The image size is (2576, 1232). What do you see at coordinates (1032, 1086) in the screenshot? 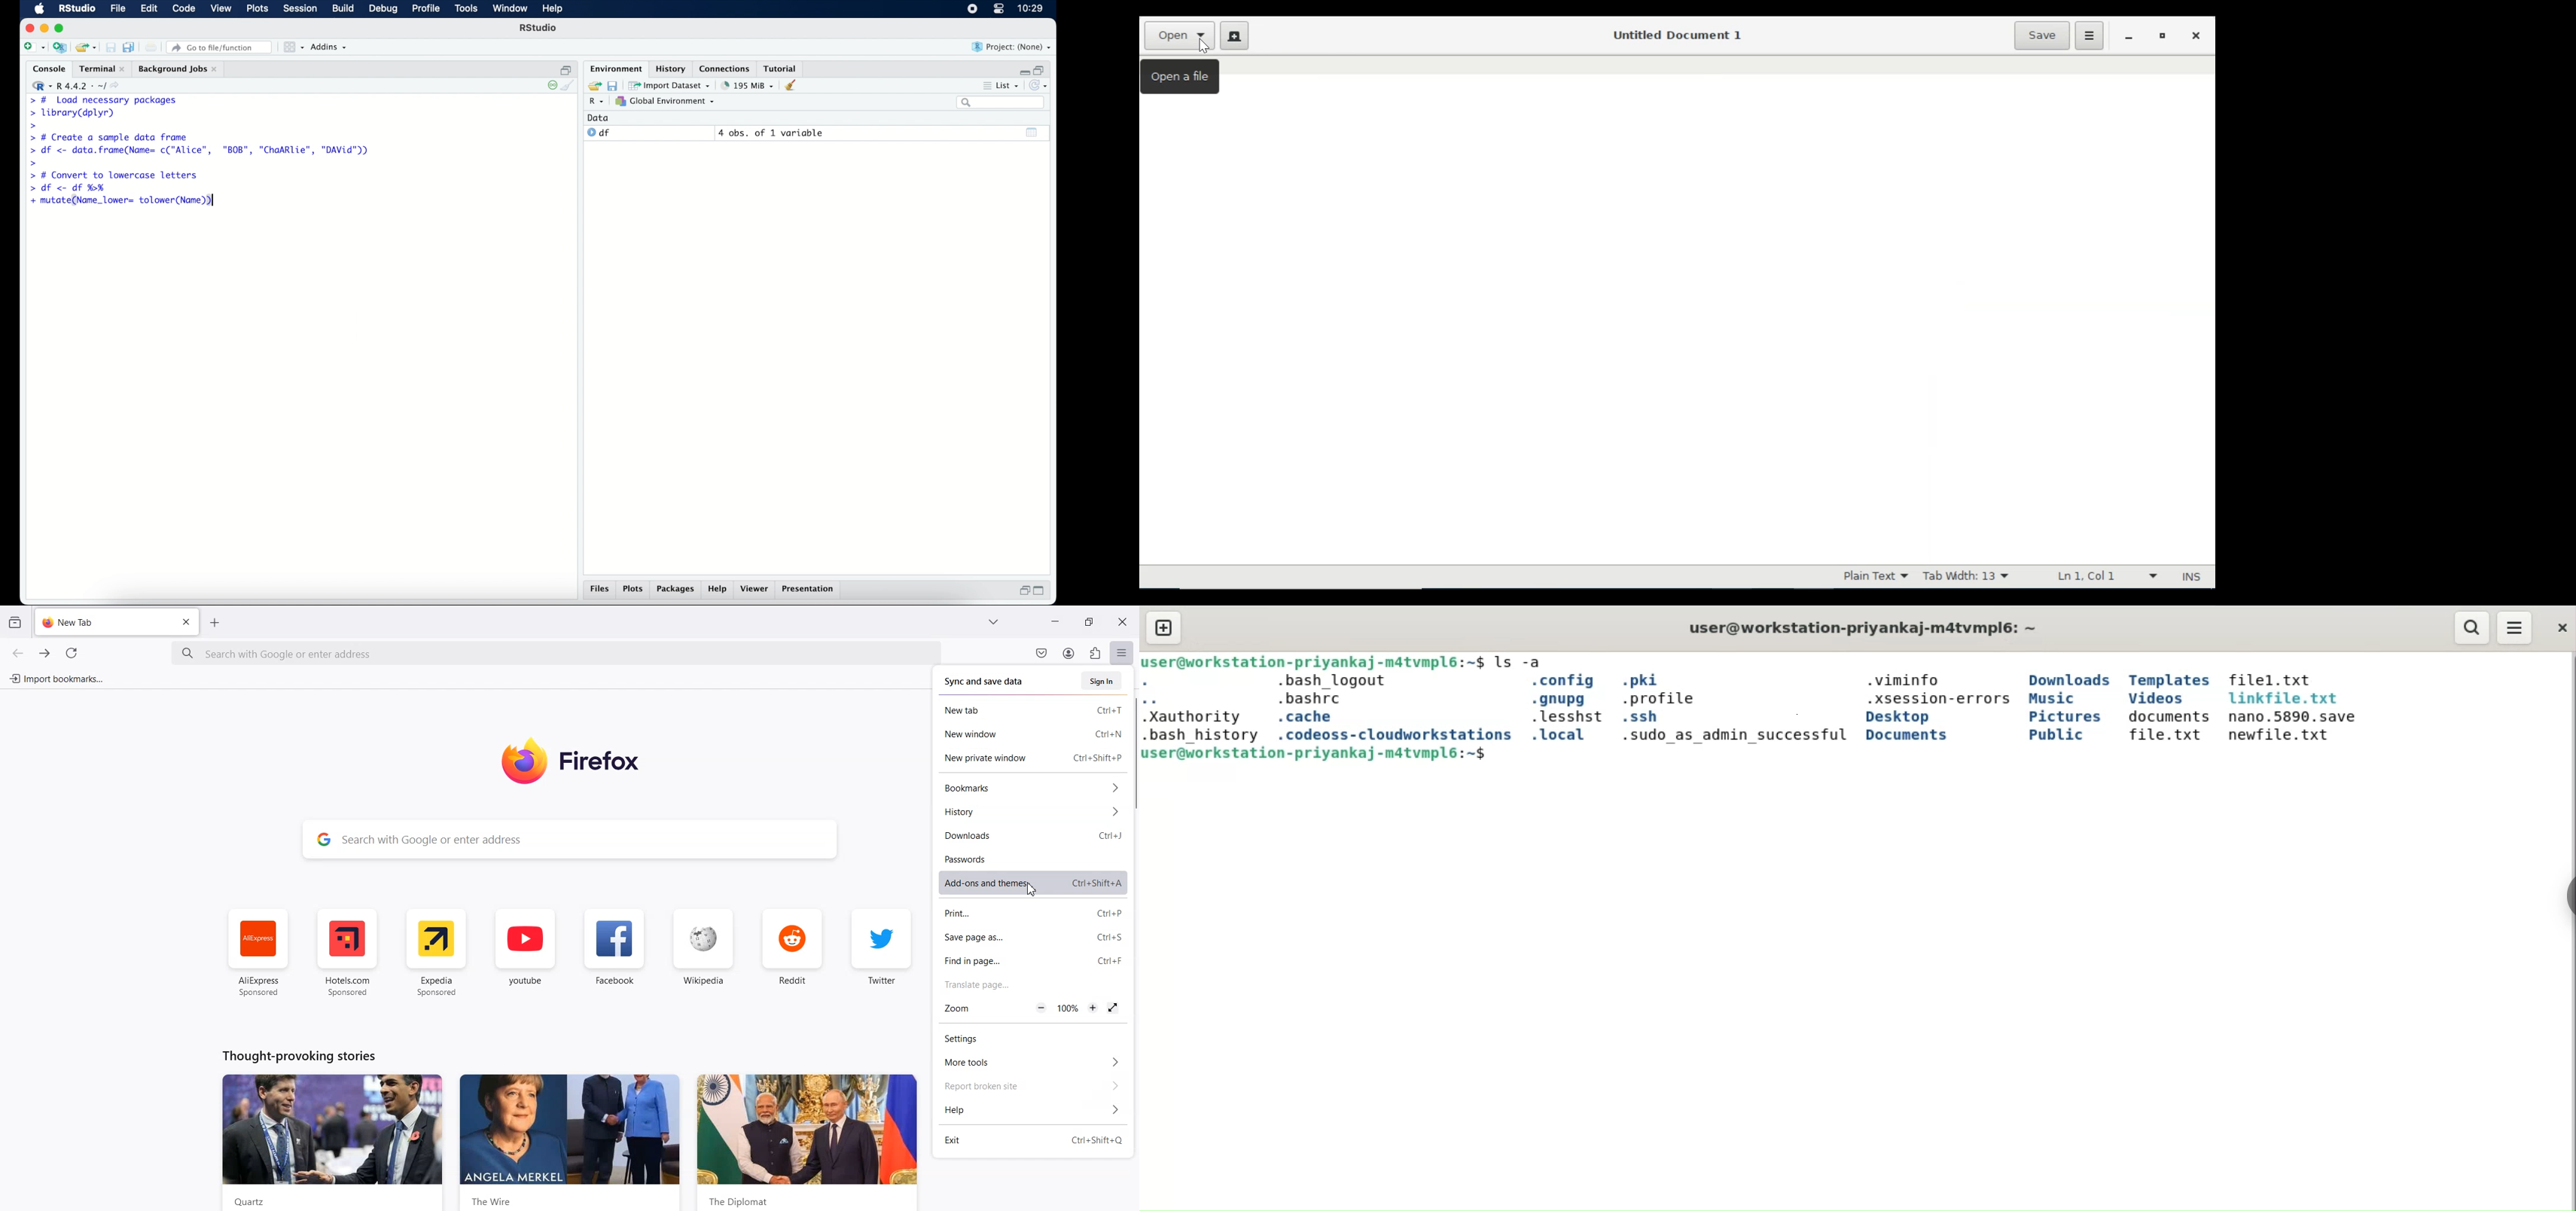
I see `Report broken site` at bounding box center [1032, 1086].